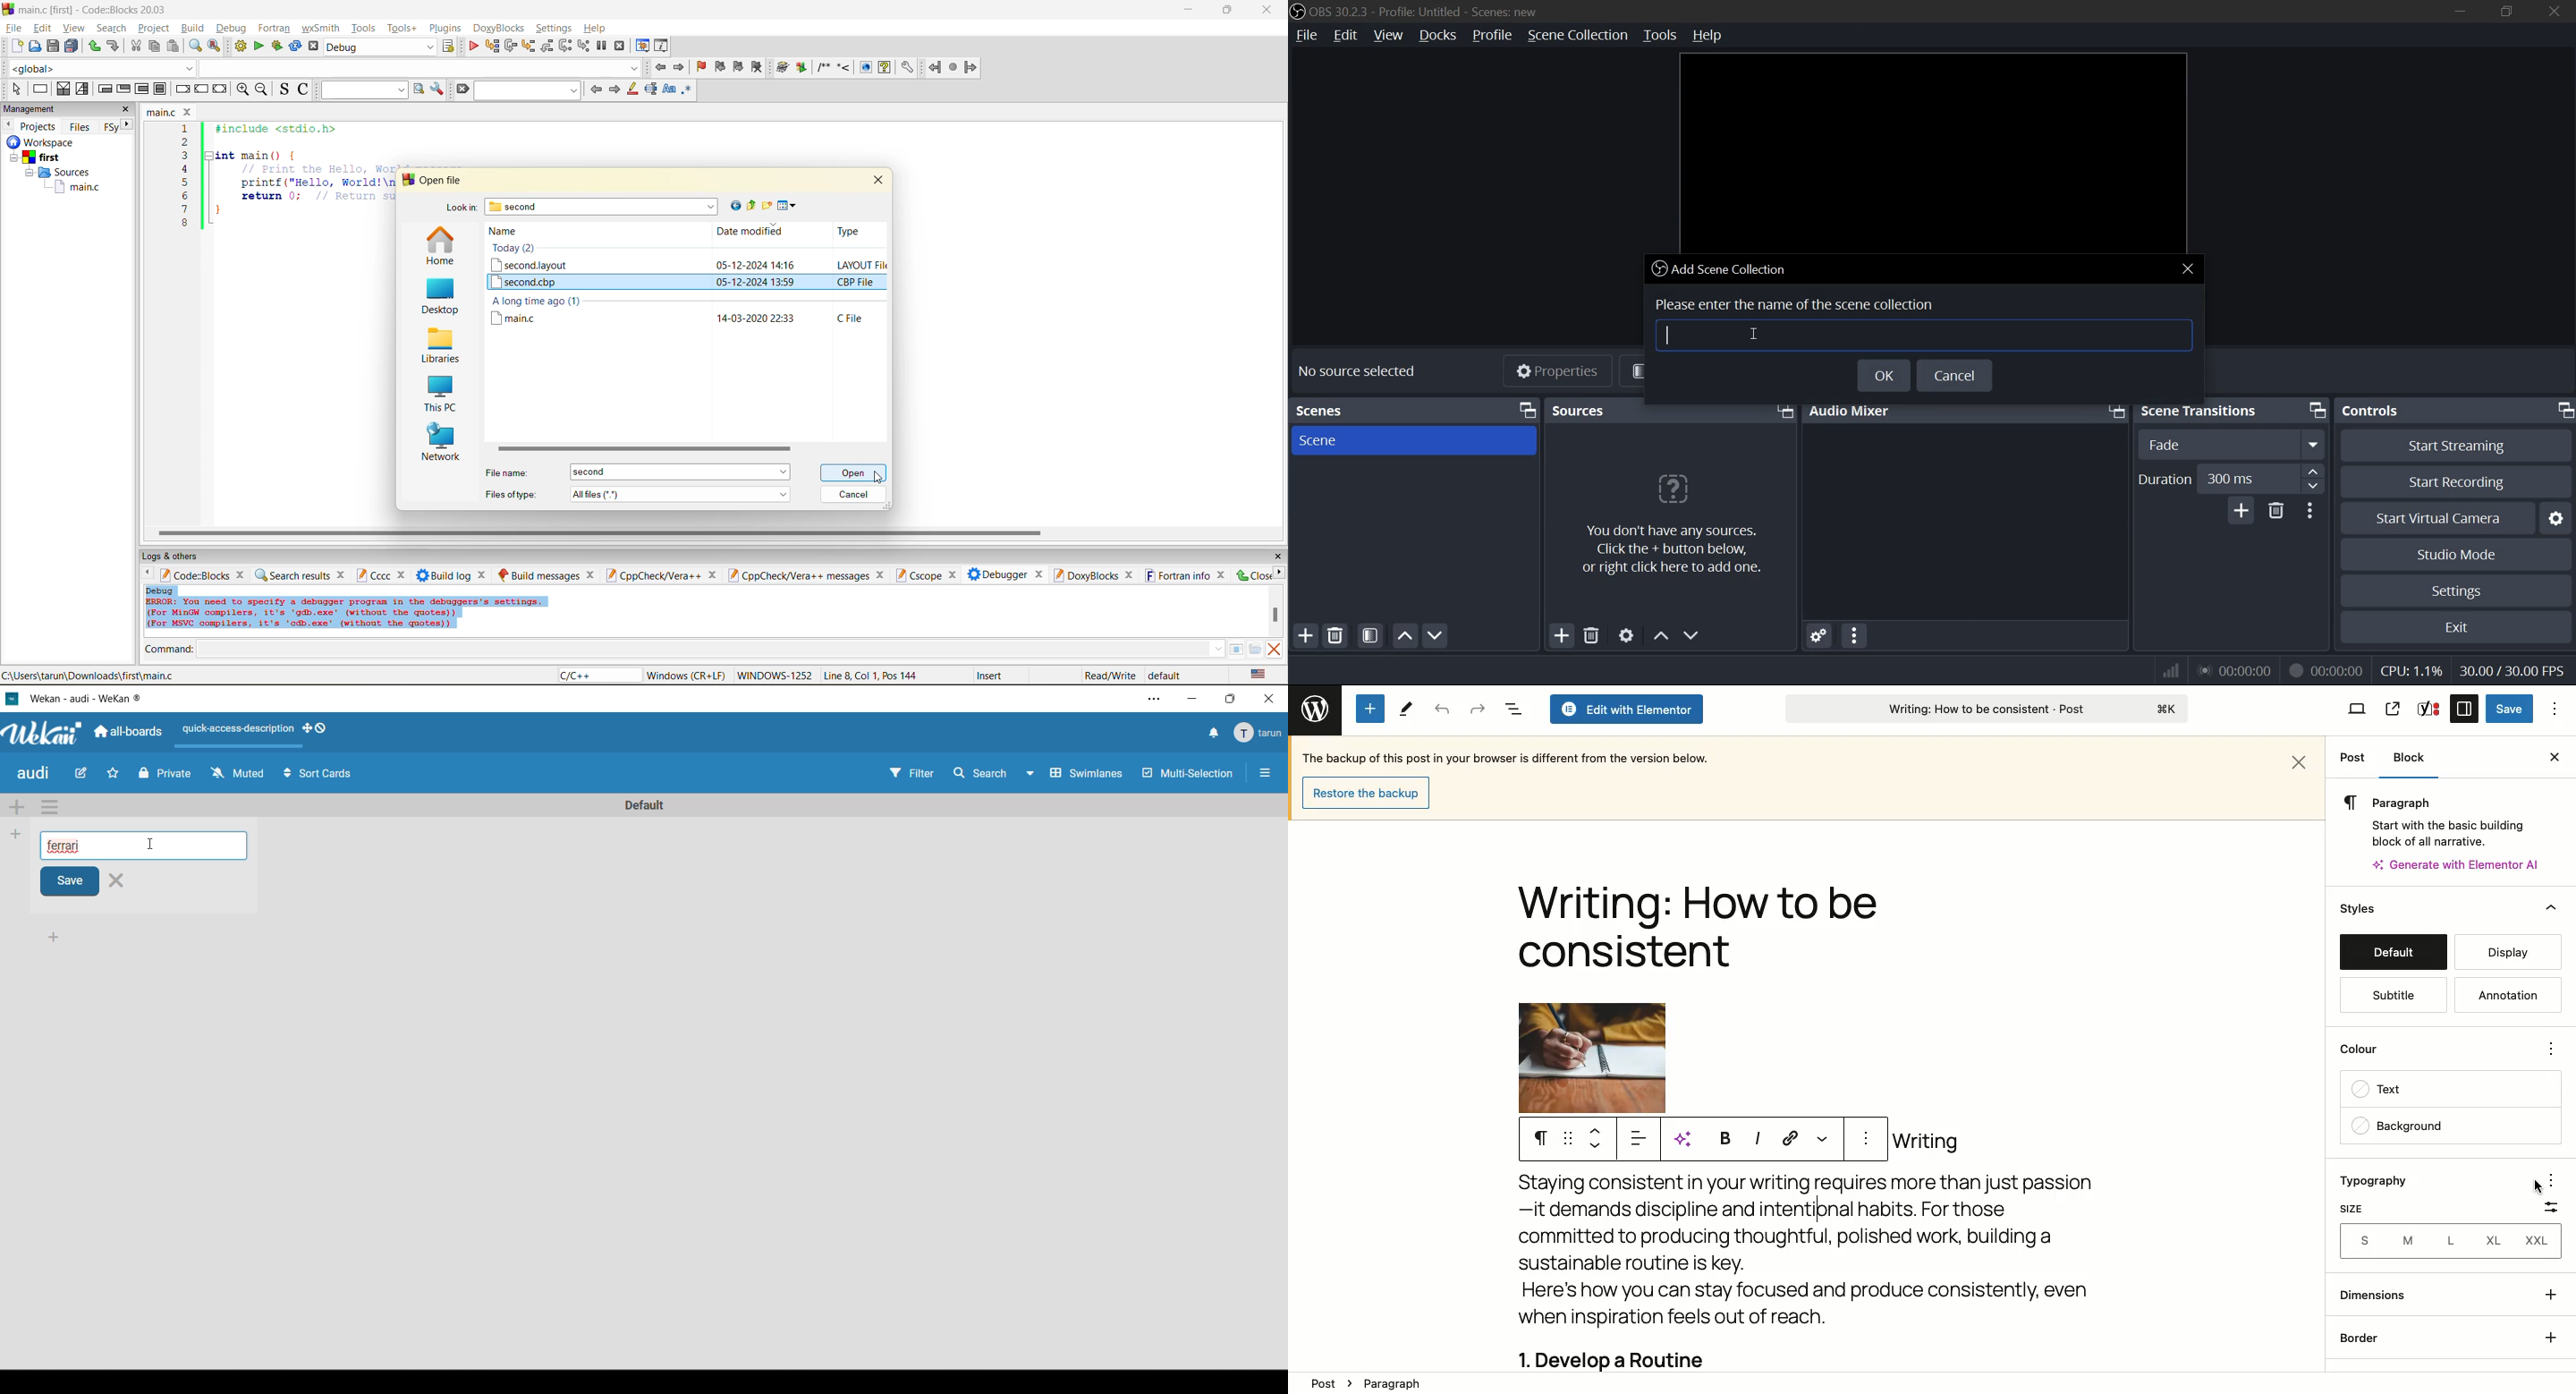 Image resolution: width=2576 pixels, height=1400 pixels. Describe the element at coordinates (2510, 669) in the screenshot. I see `fps indicator` at that location.